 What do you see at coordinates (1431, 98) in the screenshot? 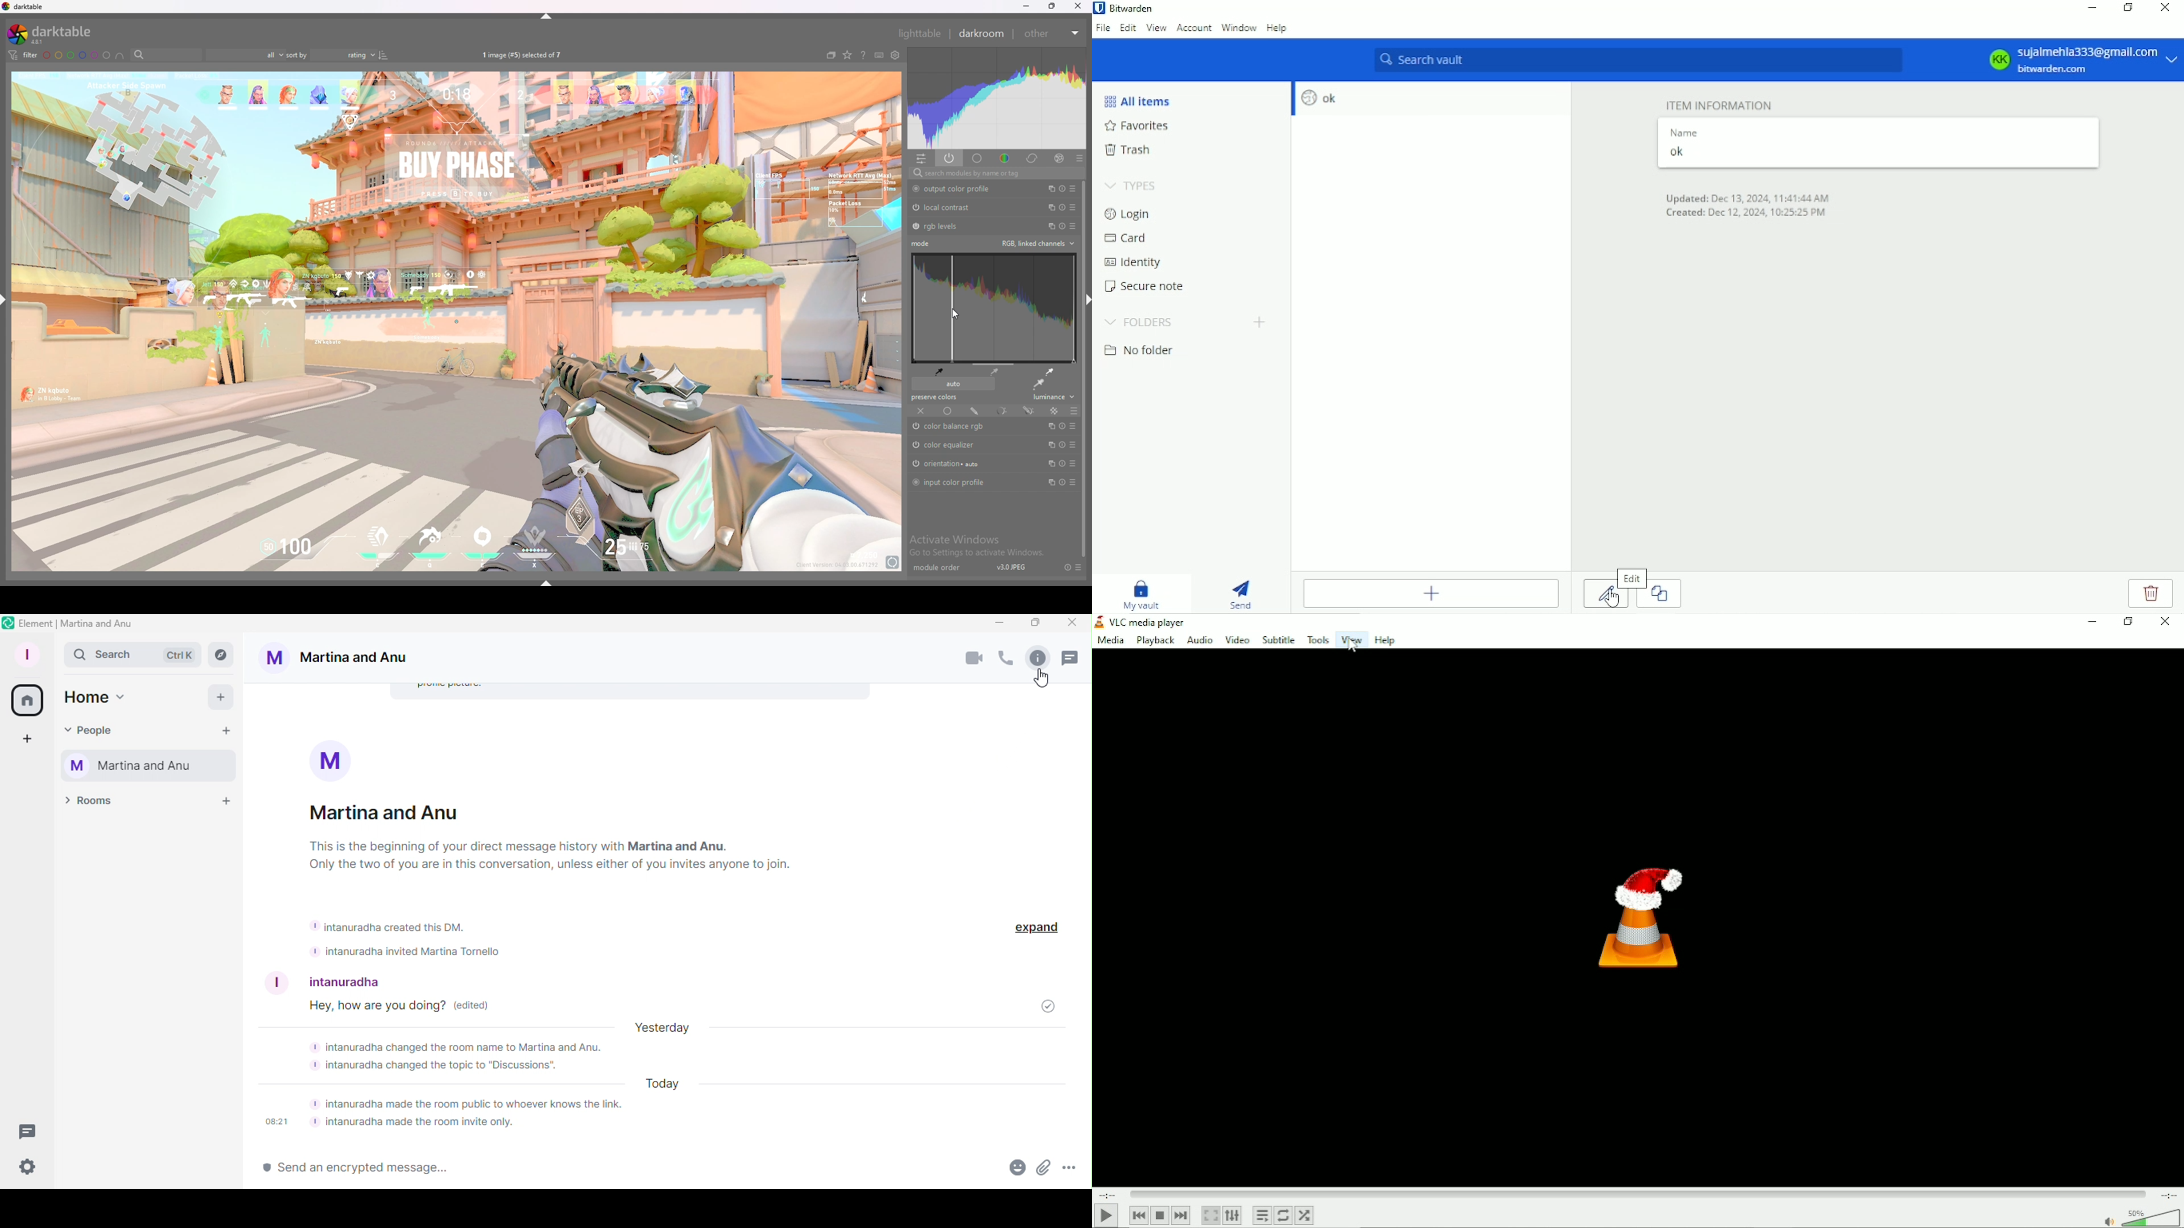
I see `ok` at bounding box center [1431, 98].